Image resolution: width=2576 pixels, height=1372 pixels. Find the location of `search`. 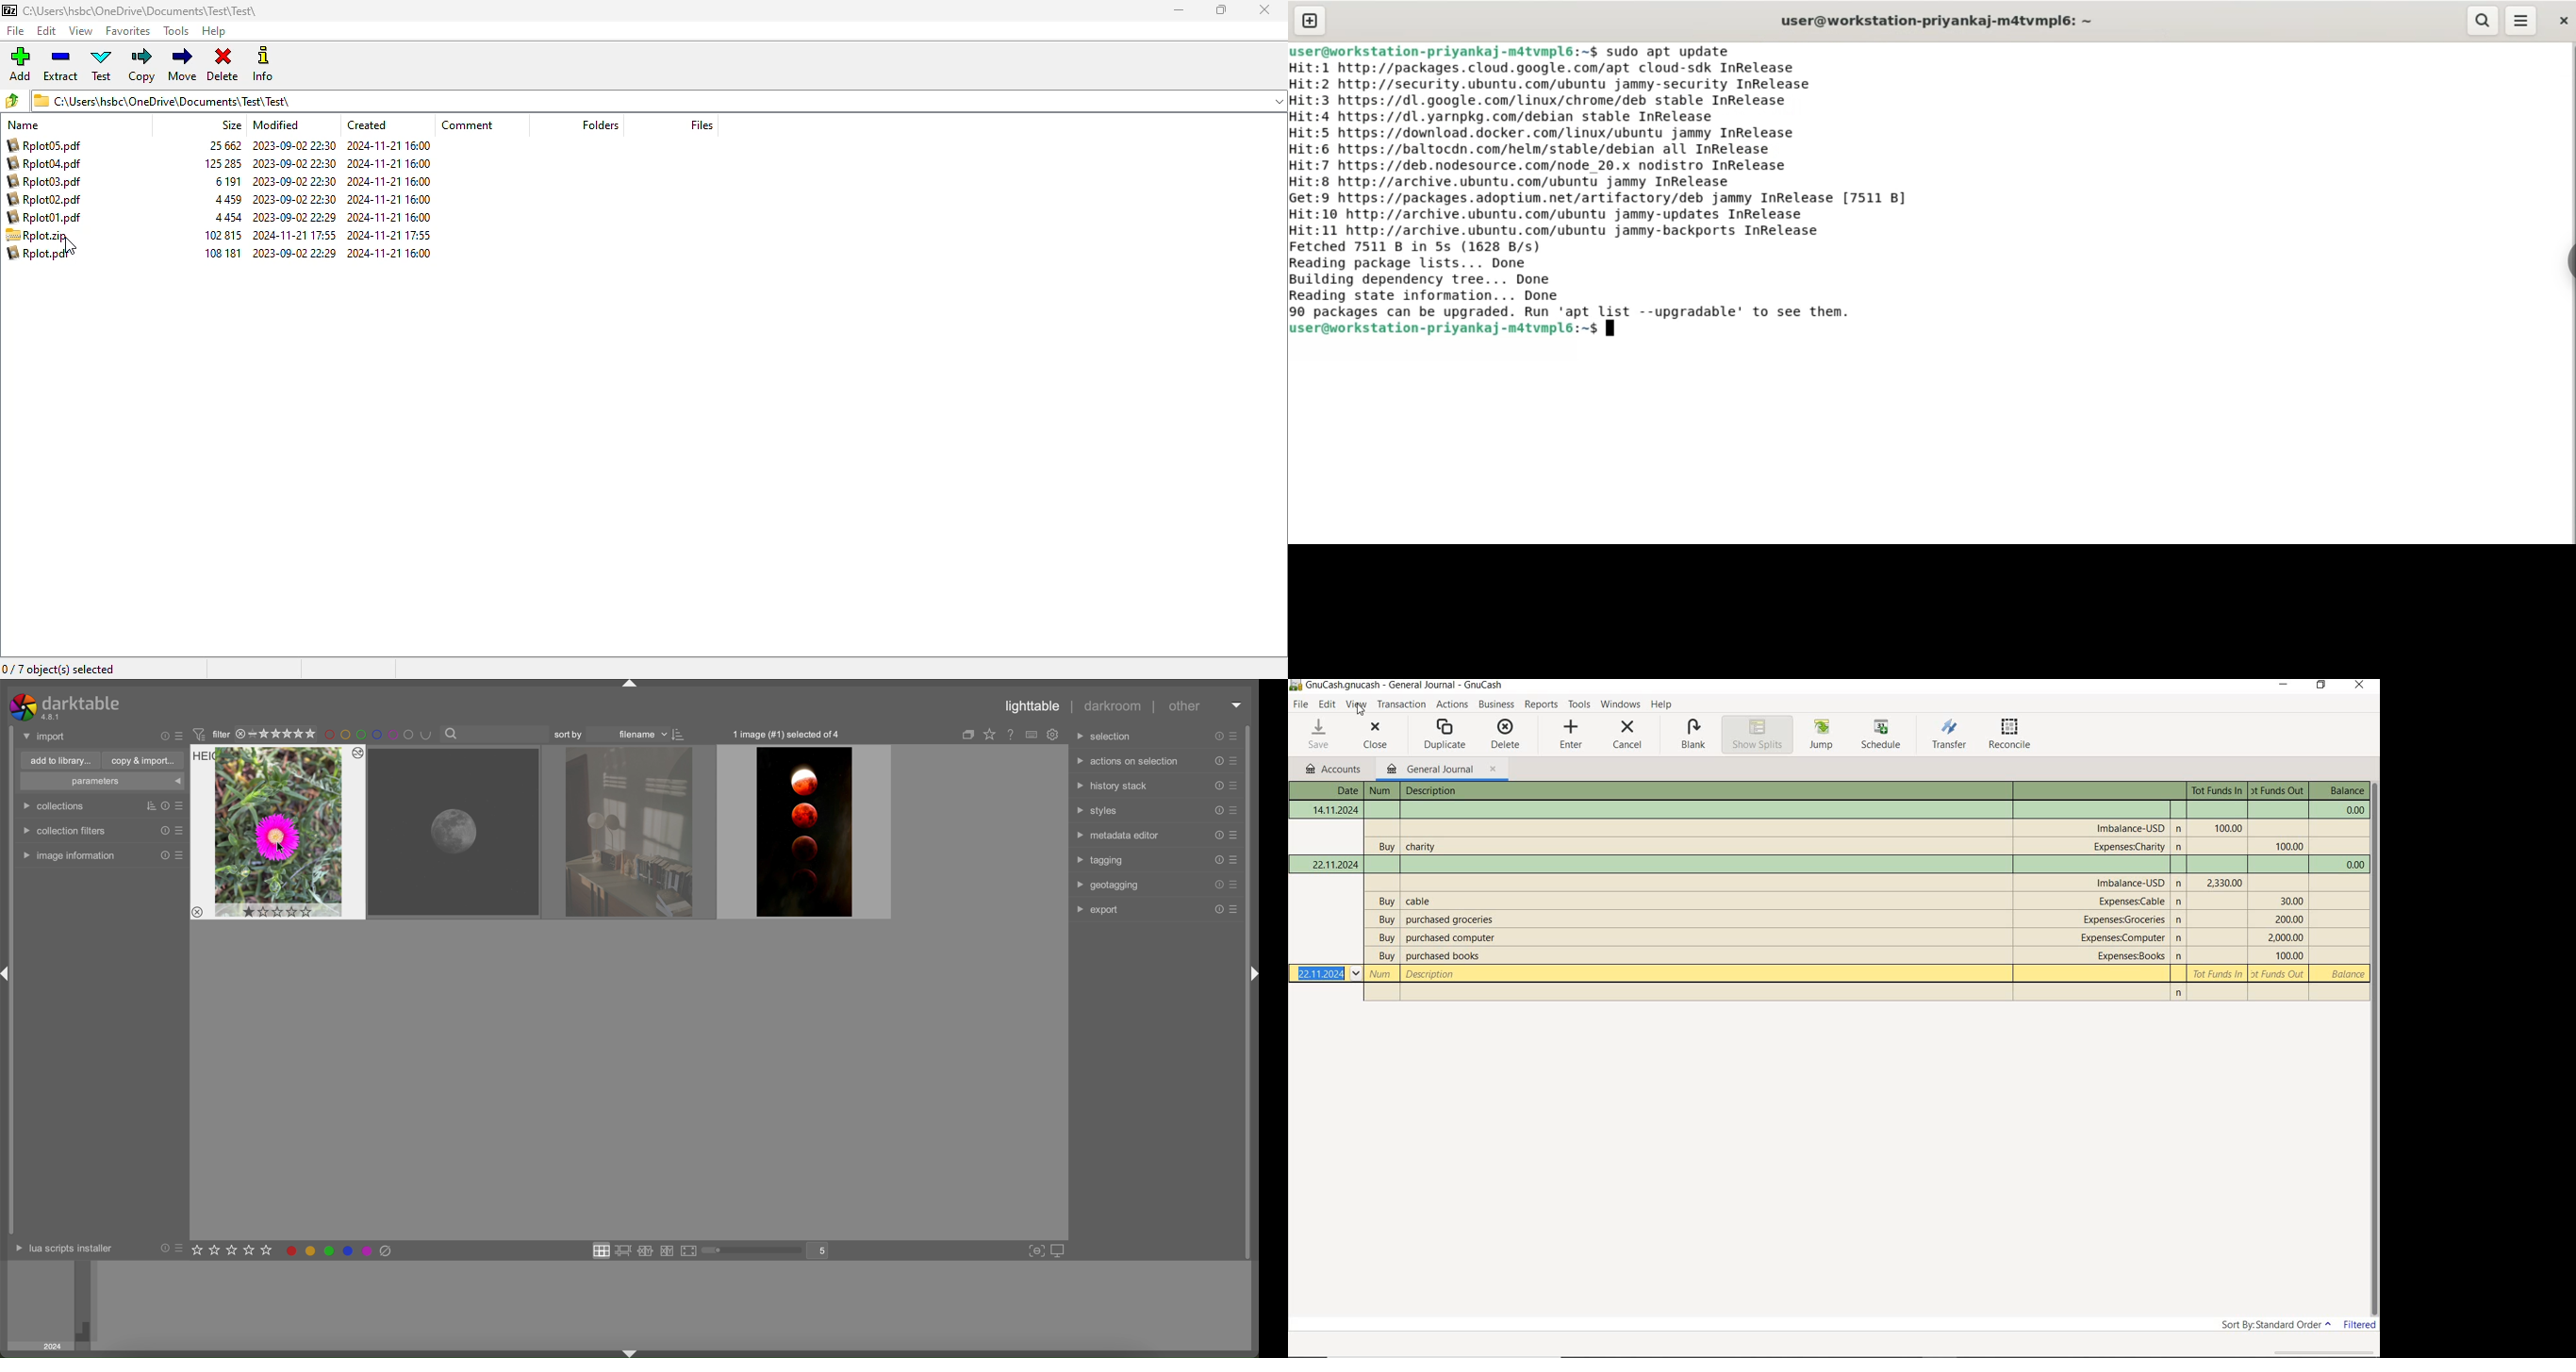

search is located at coordinates (2483, 20).